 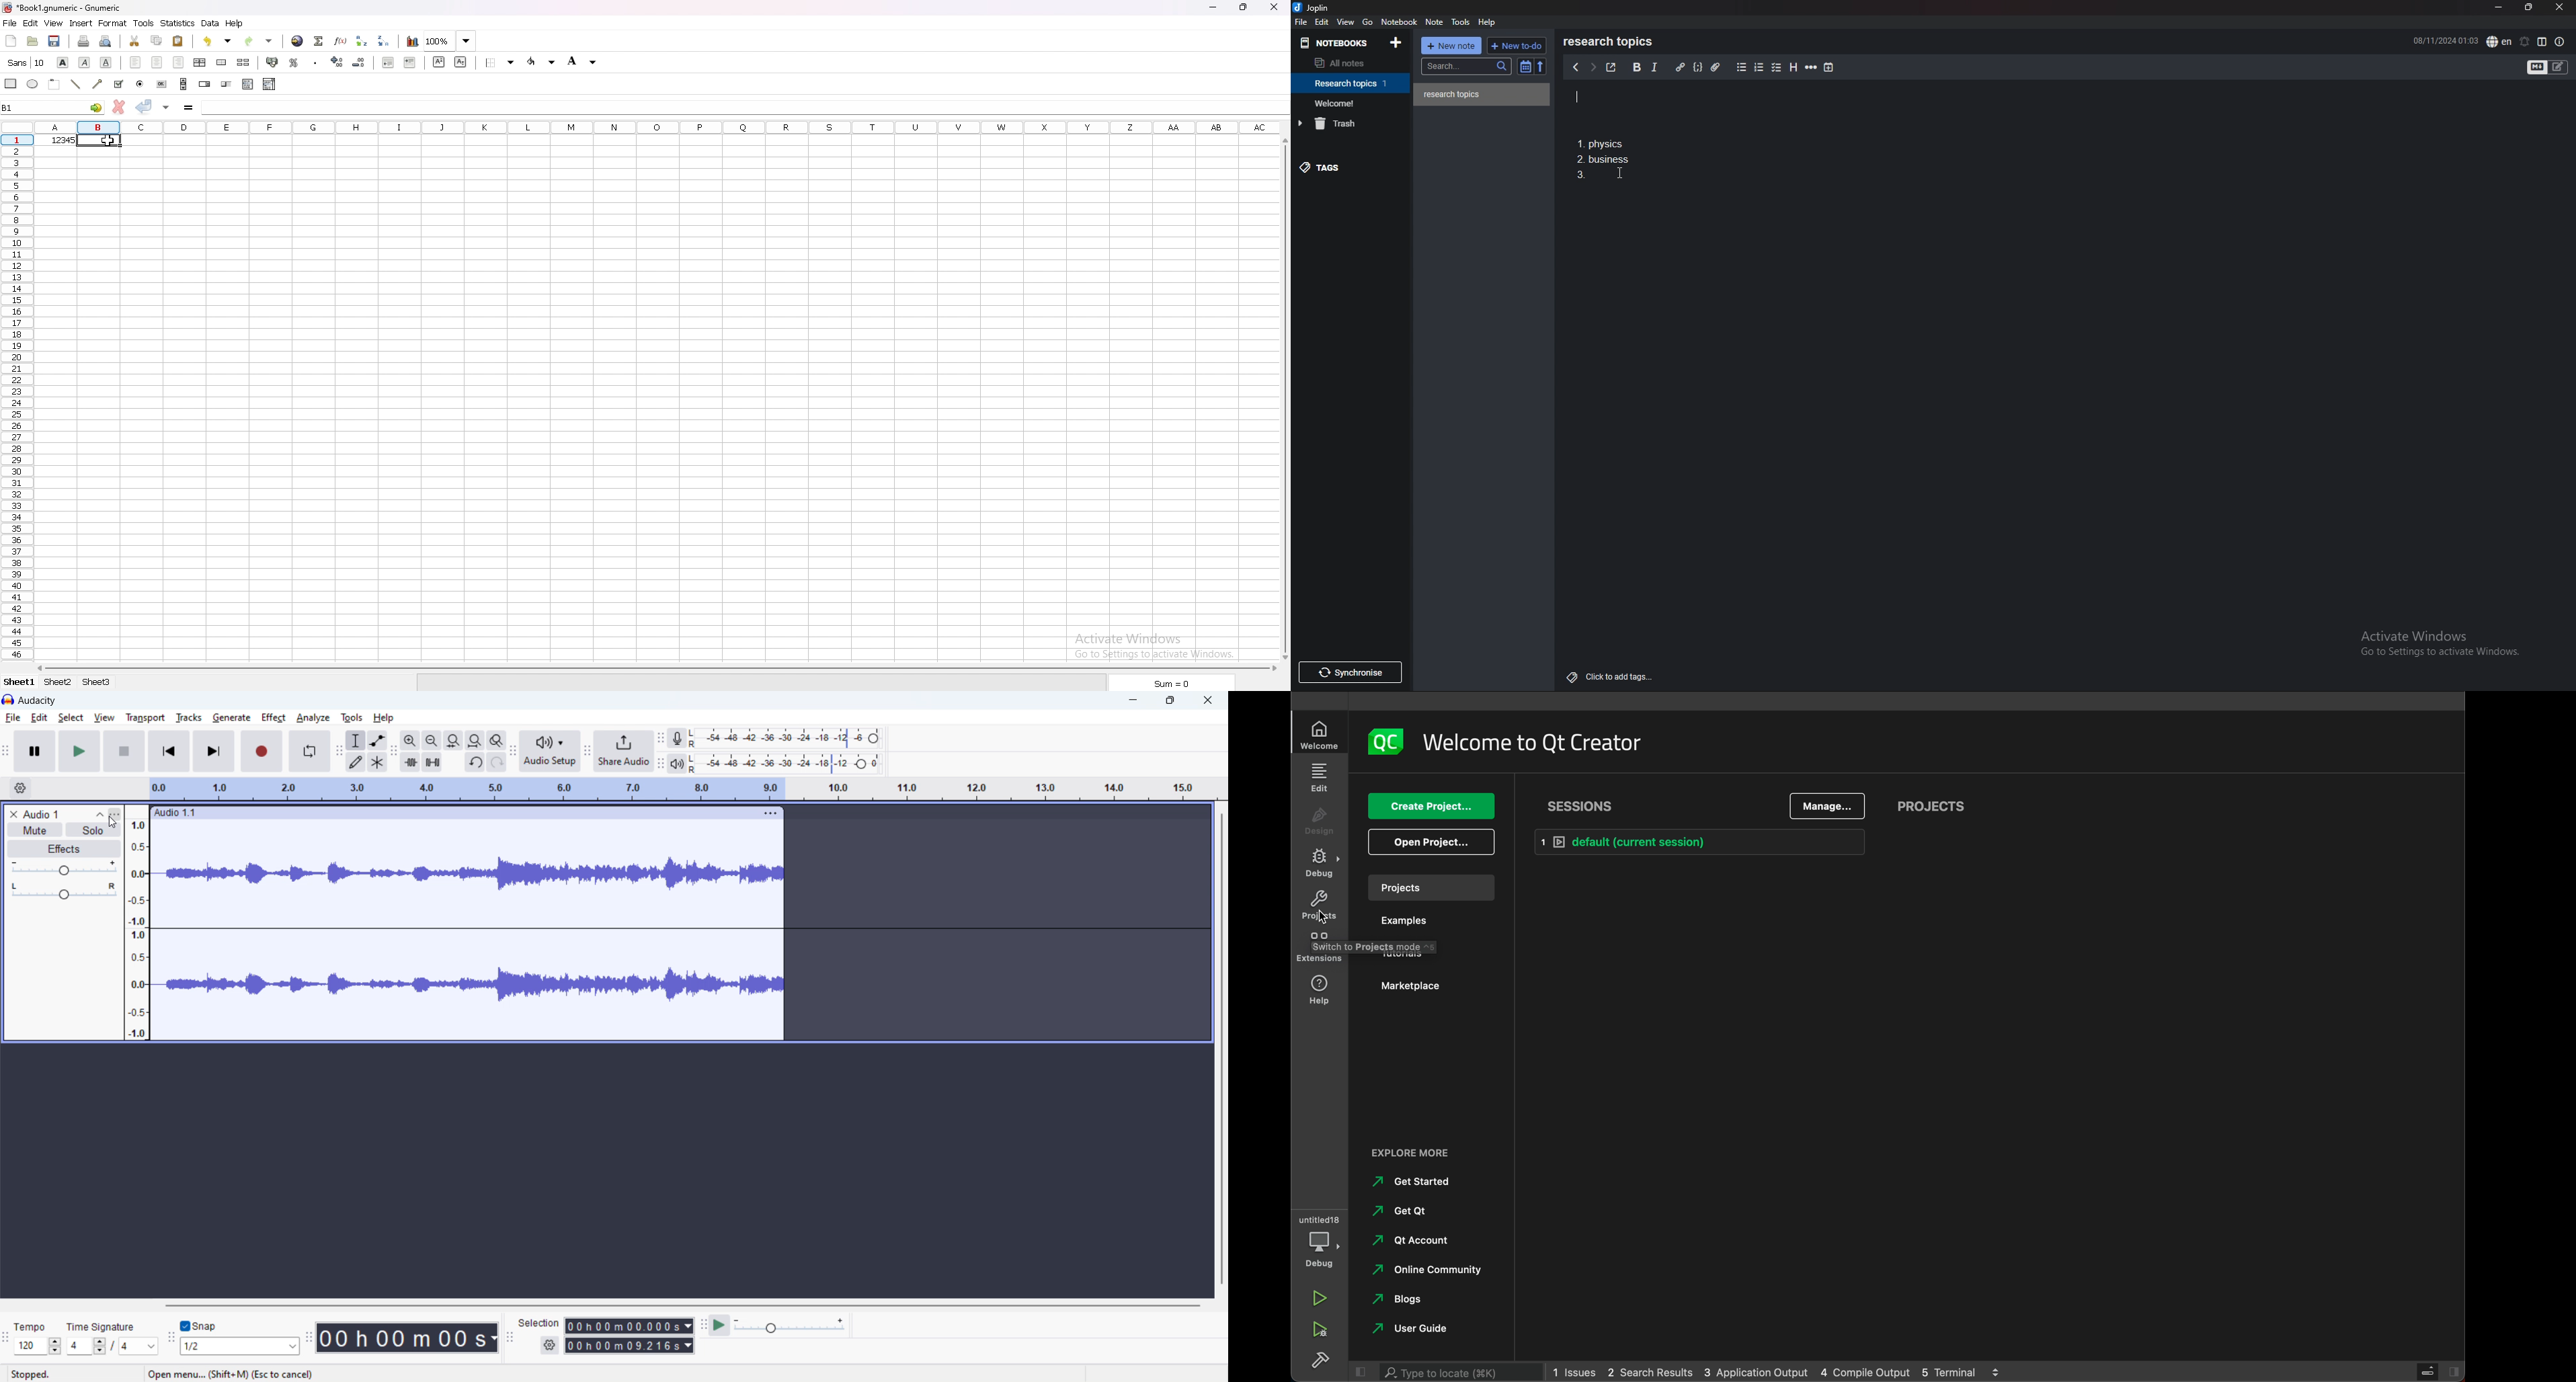 What do you see at coordinates (227, 83) in the screenshot?
I see `slider` at bounding box center [227, 83].